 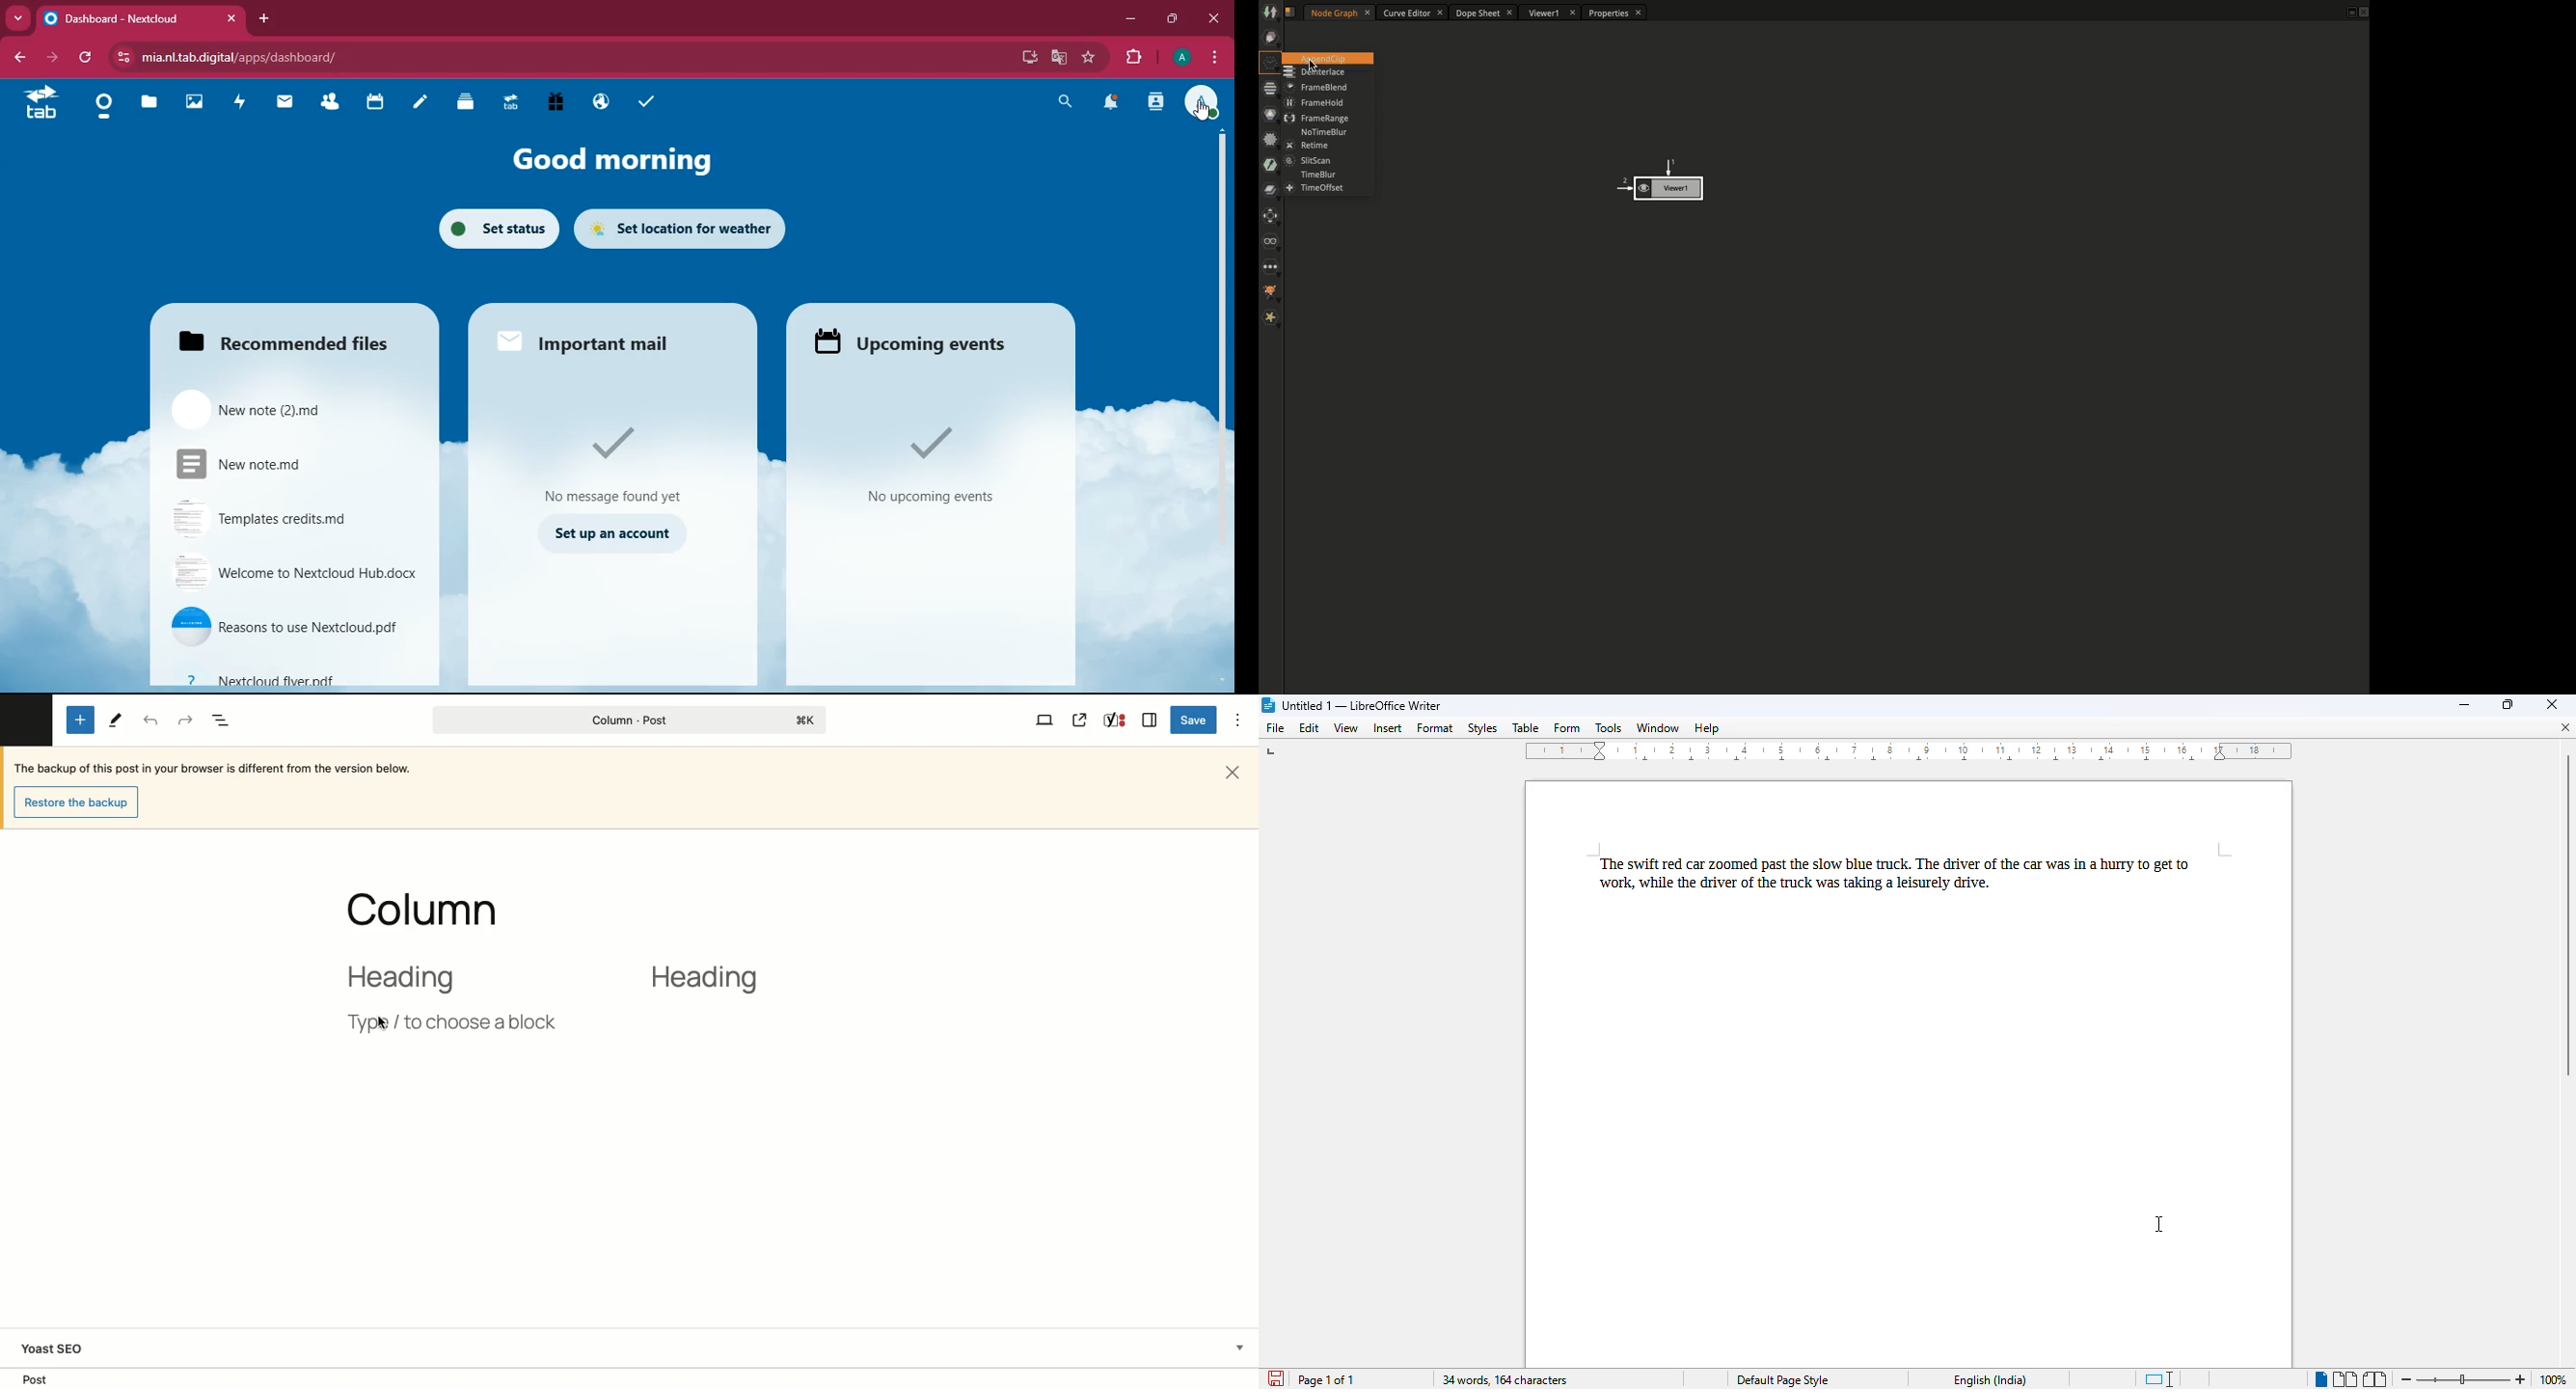 What do you see at coordinates (289, 680) in the screenshot?
I see `file` at bounding box center [289, 680].